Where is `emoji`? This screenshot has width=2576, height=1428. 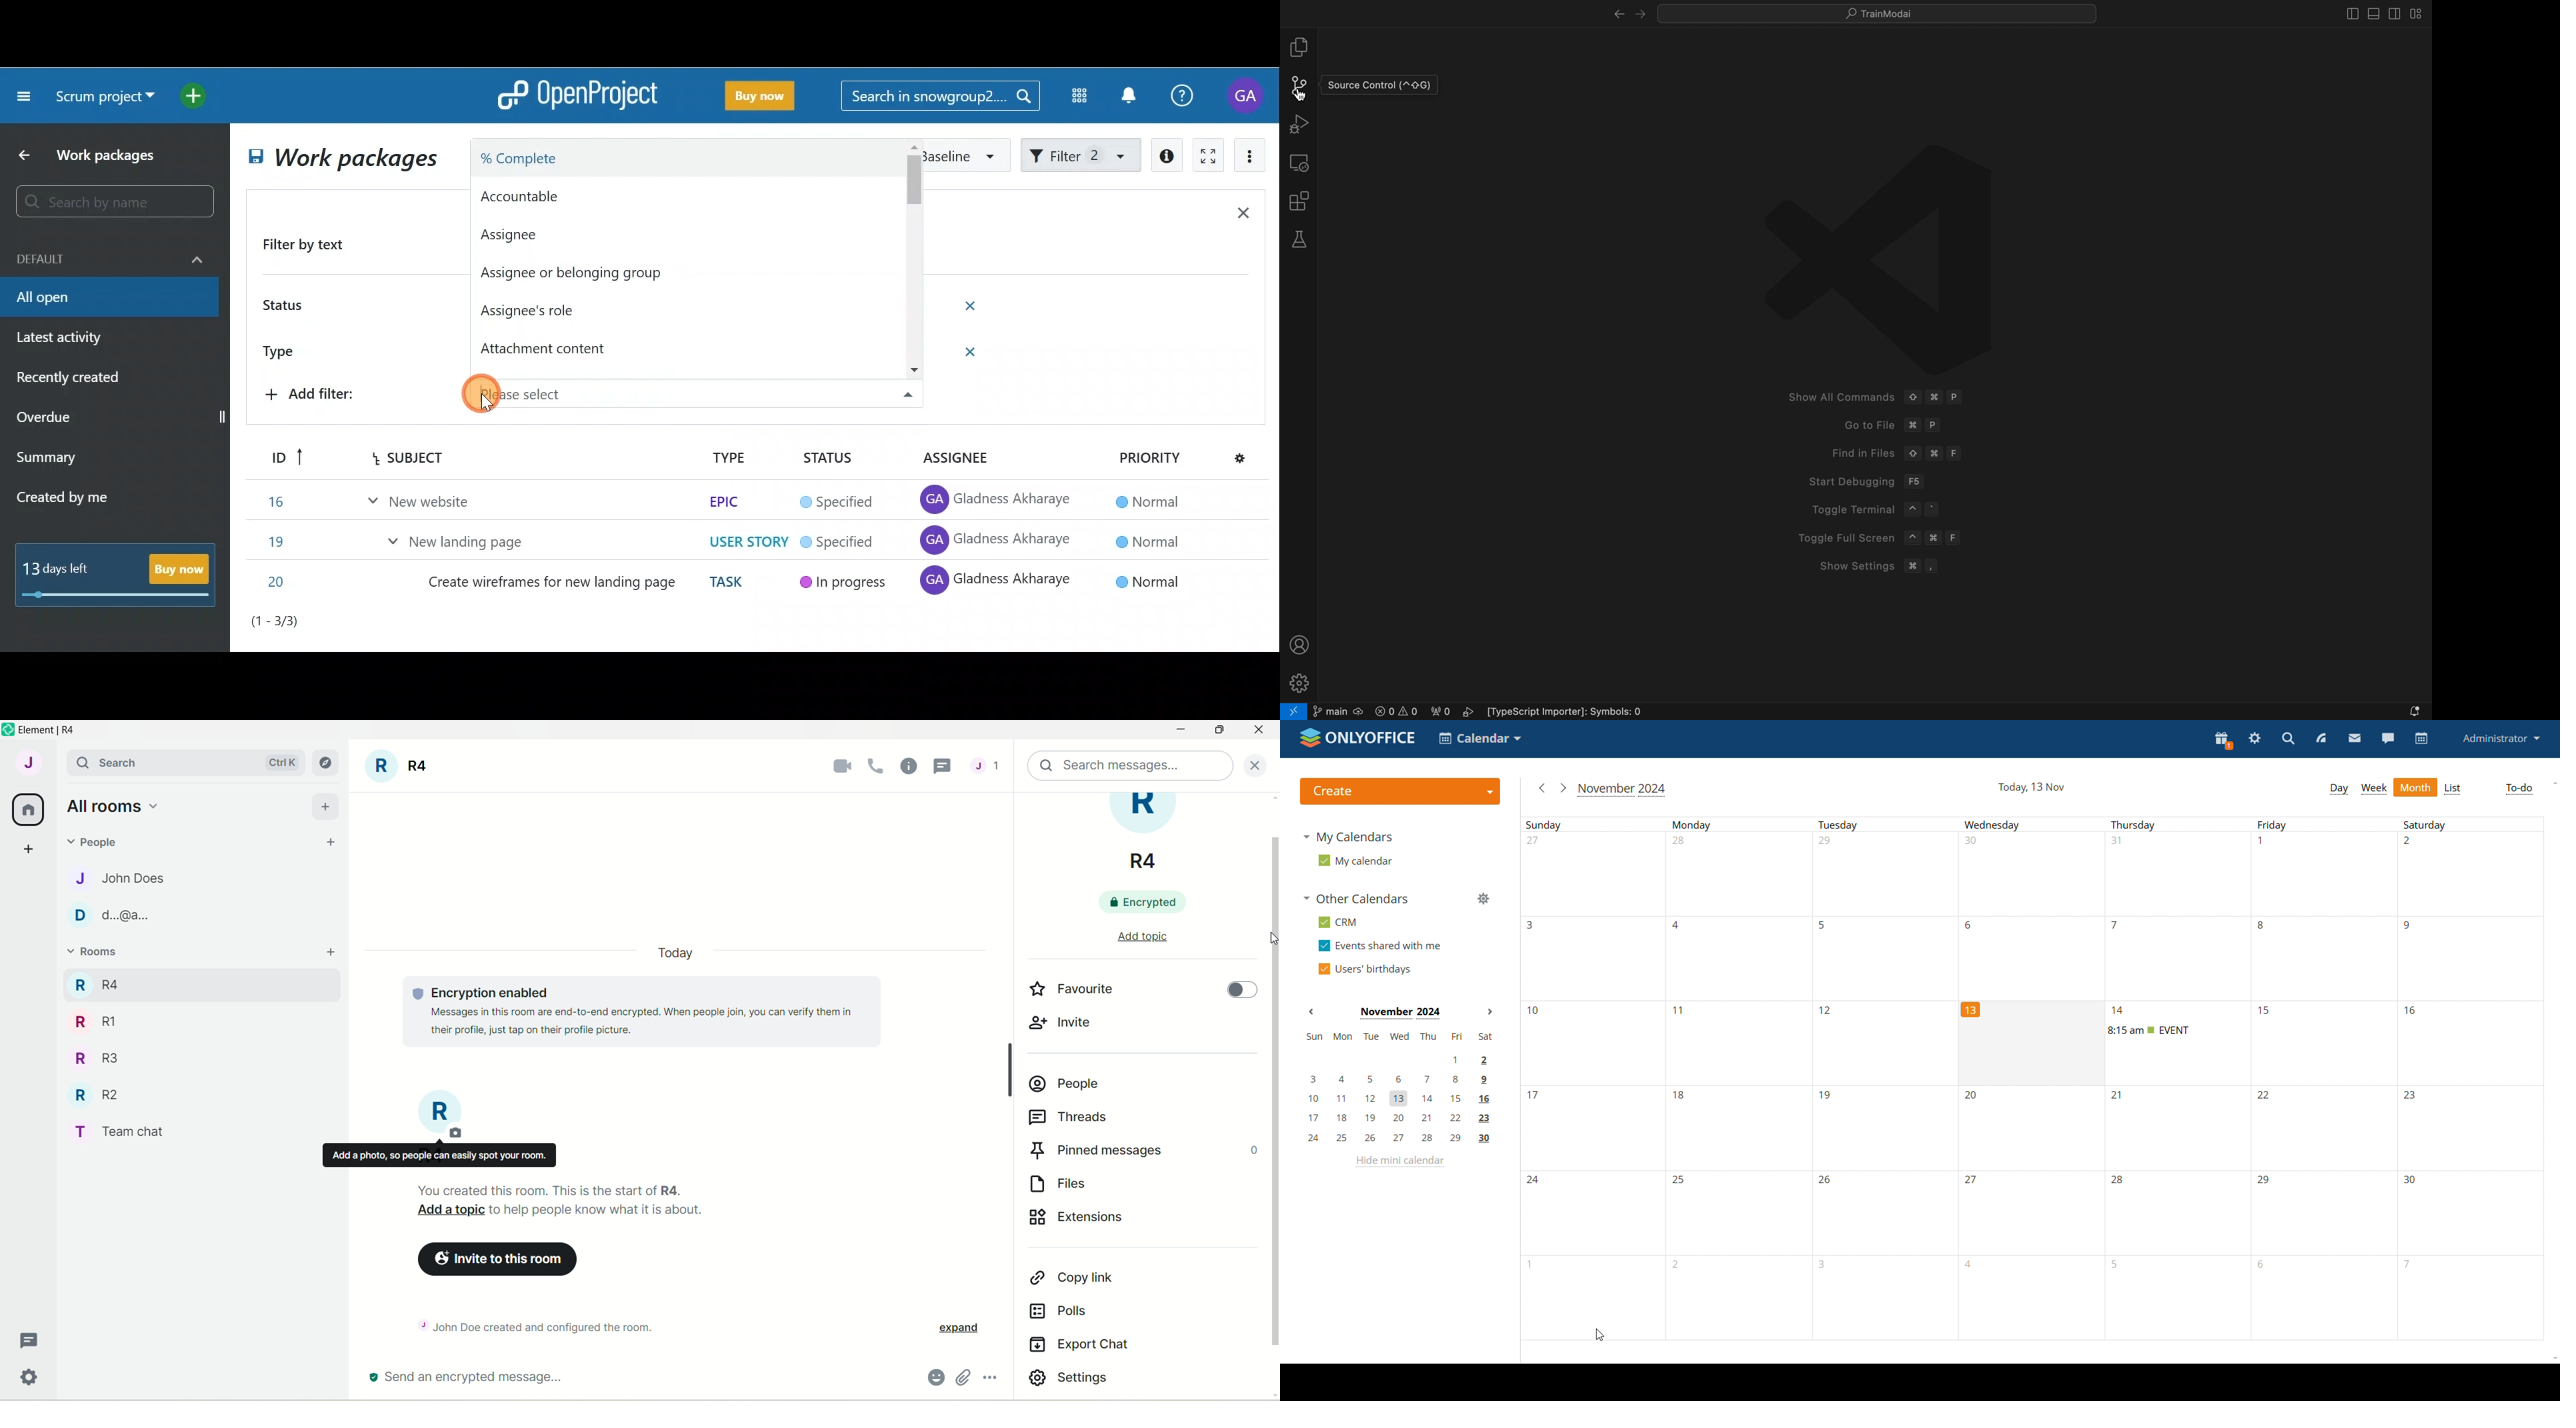
emoji is located at coordinates (935, 1378).